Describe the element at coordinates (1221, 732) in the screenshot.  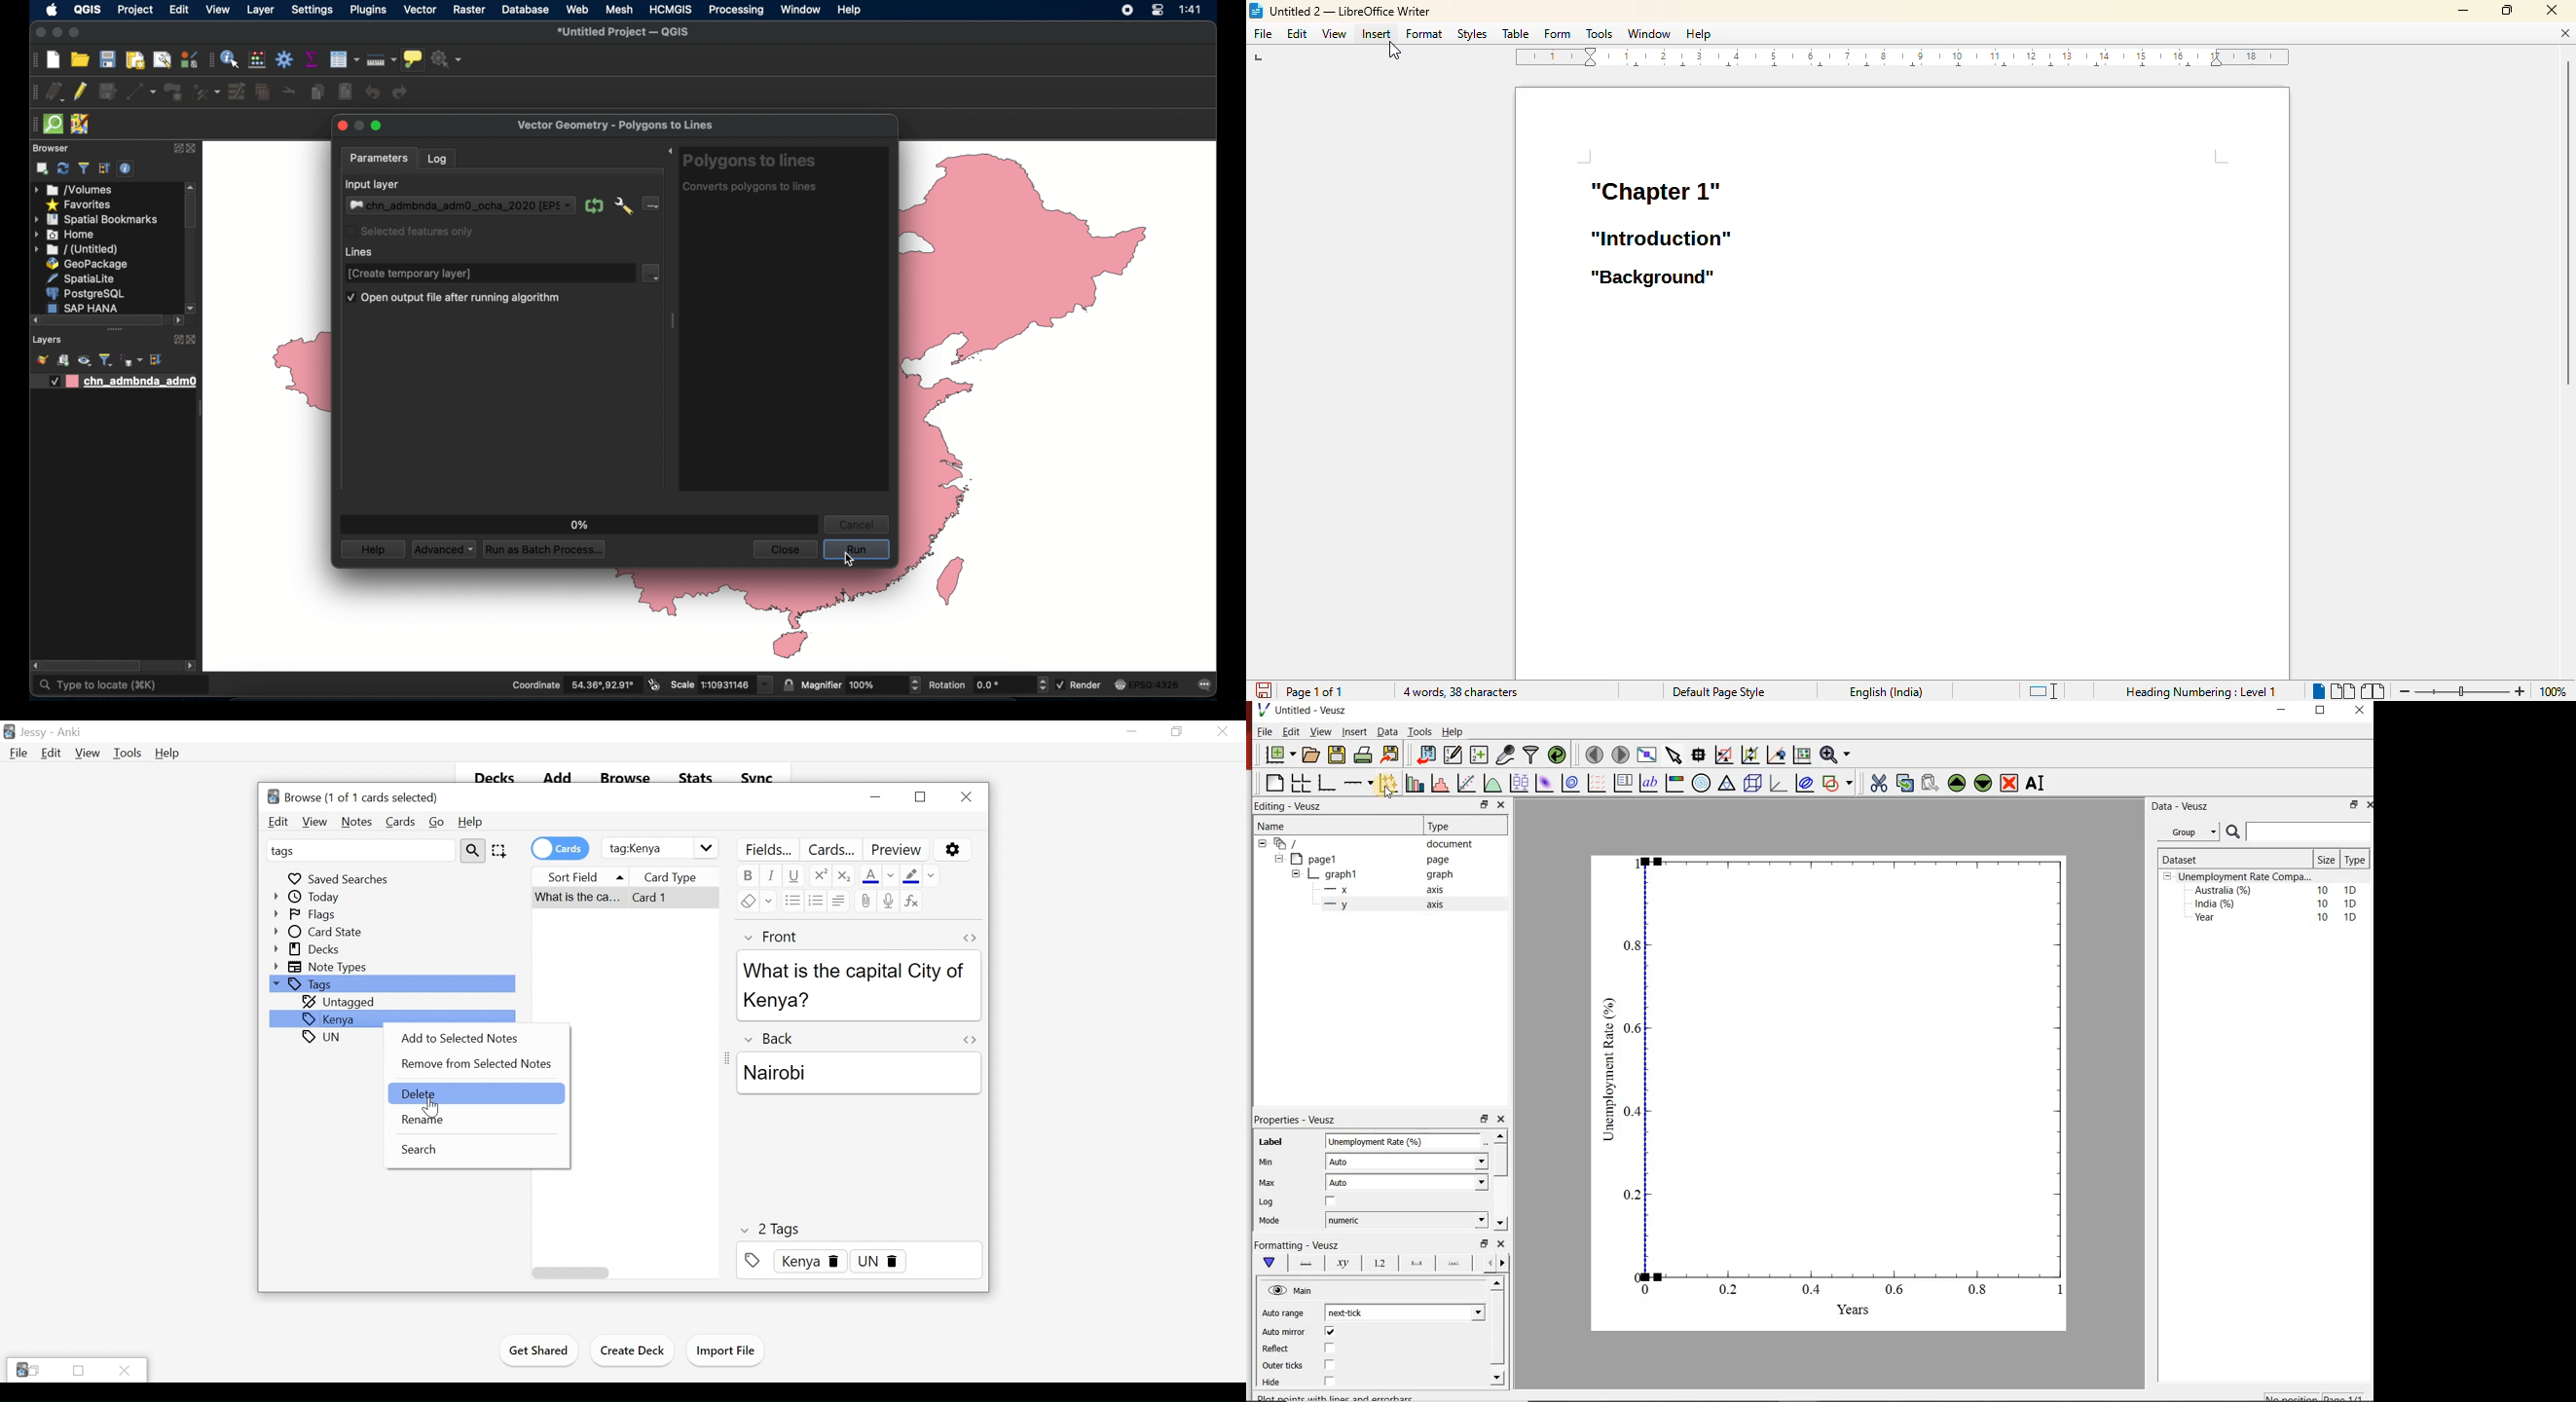
I see `Close` at that location.